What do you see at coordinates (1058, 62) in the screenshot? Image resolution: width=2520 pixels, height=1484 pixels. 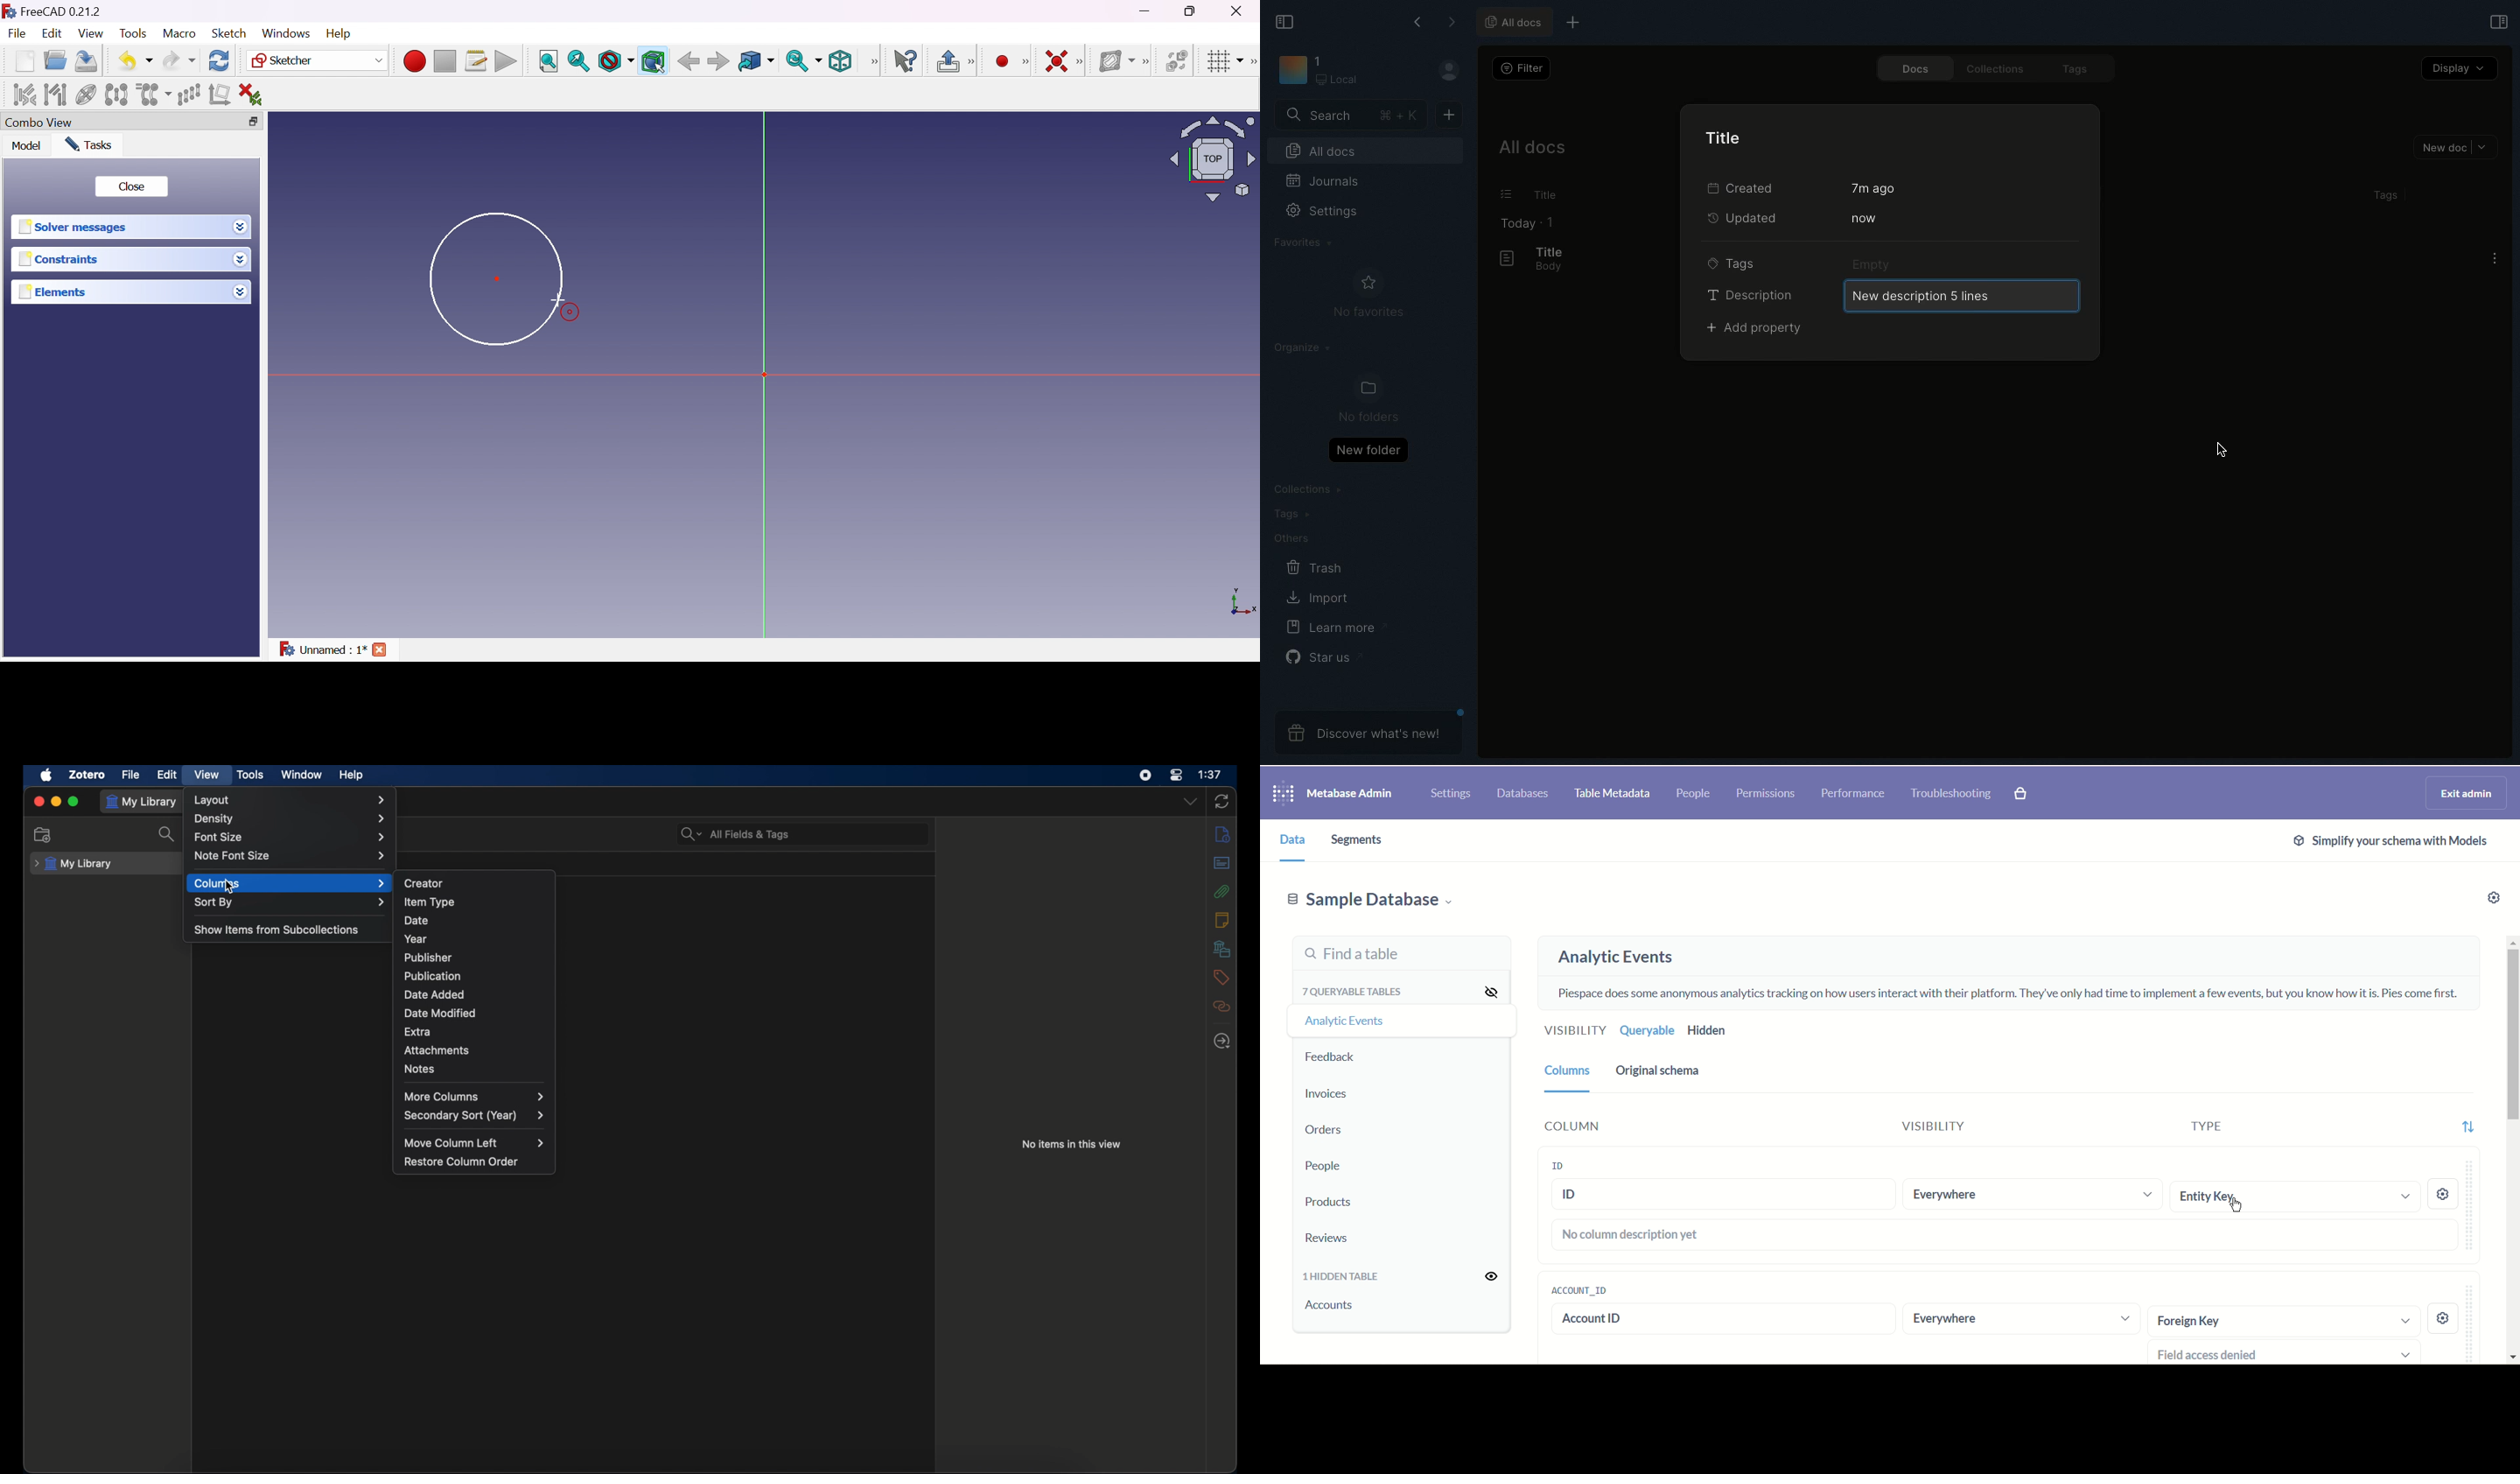 I see `Constrain conincident` at bounding box center [1058, 62].